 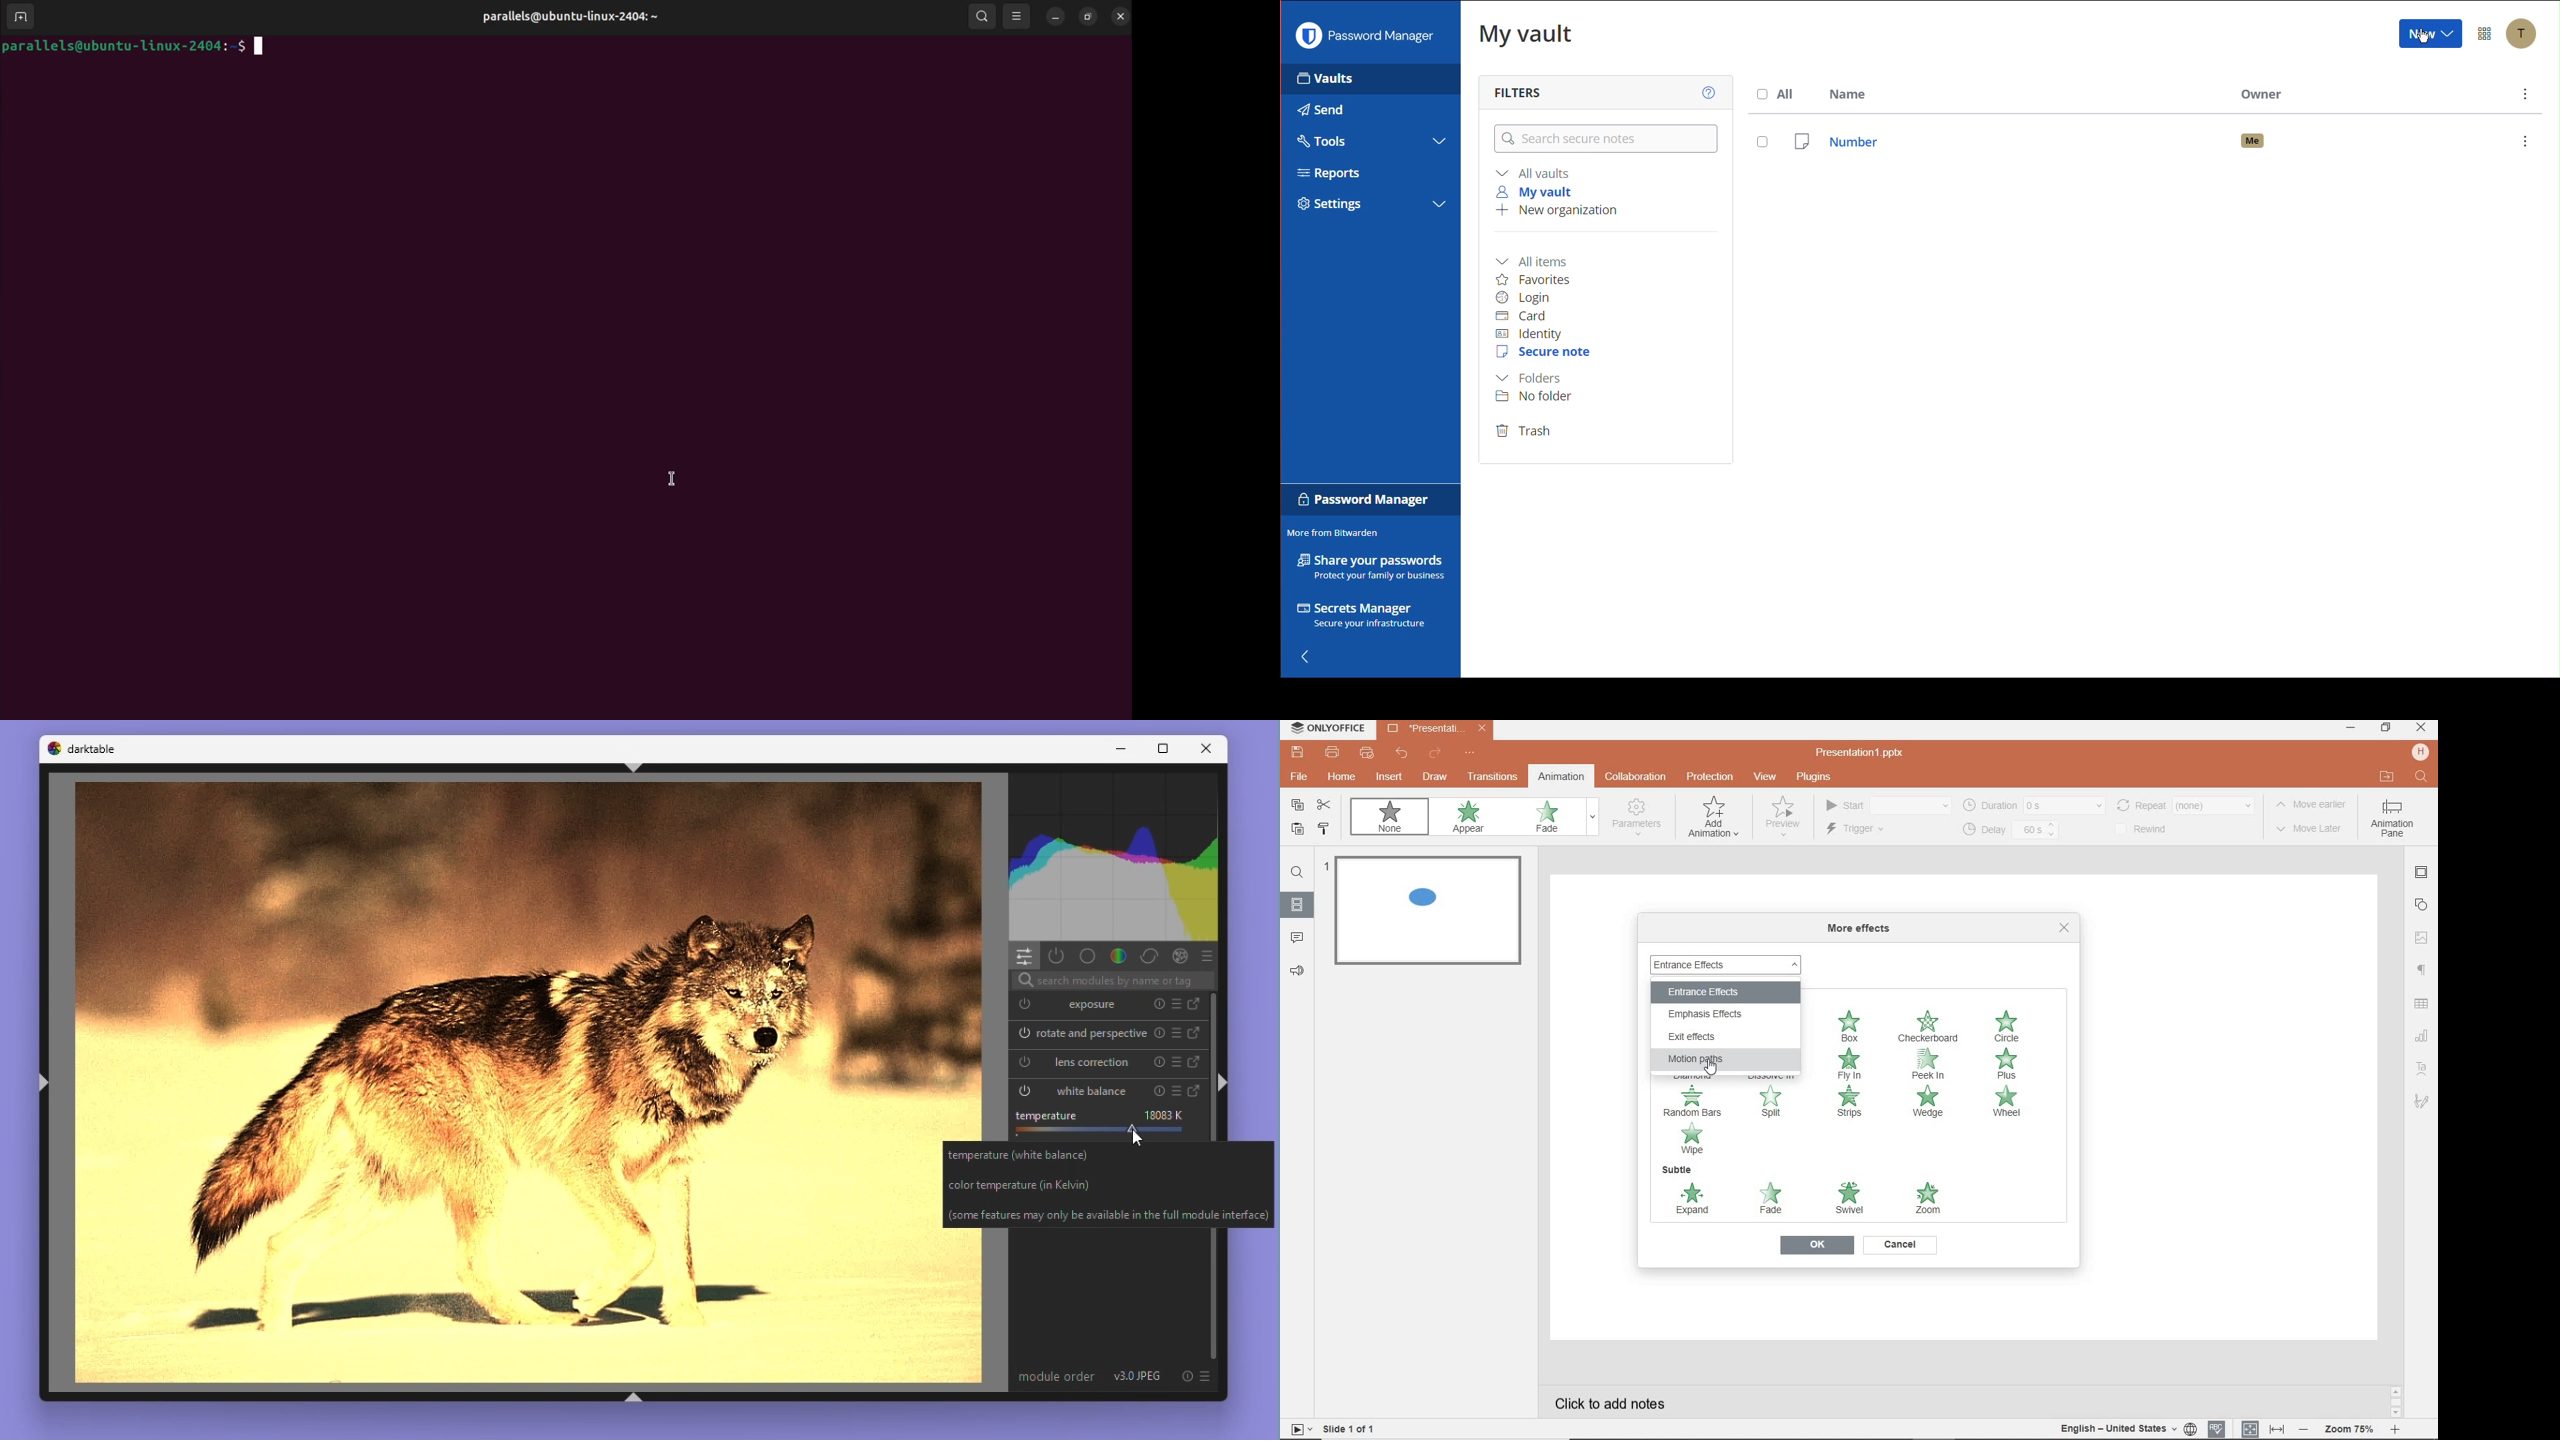 What do you see at coordinates (1781, 820) in the screenshot?
I see `preview` at bounding box center [1781, 820].